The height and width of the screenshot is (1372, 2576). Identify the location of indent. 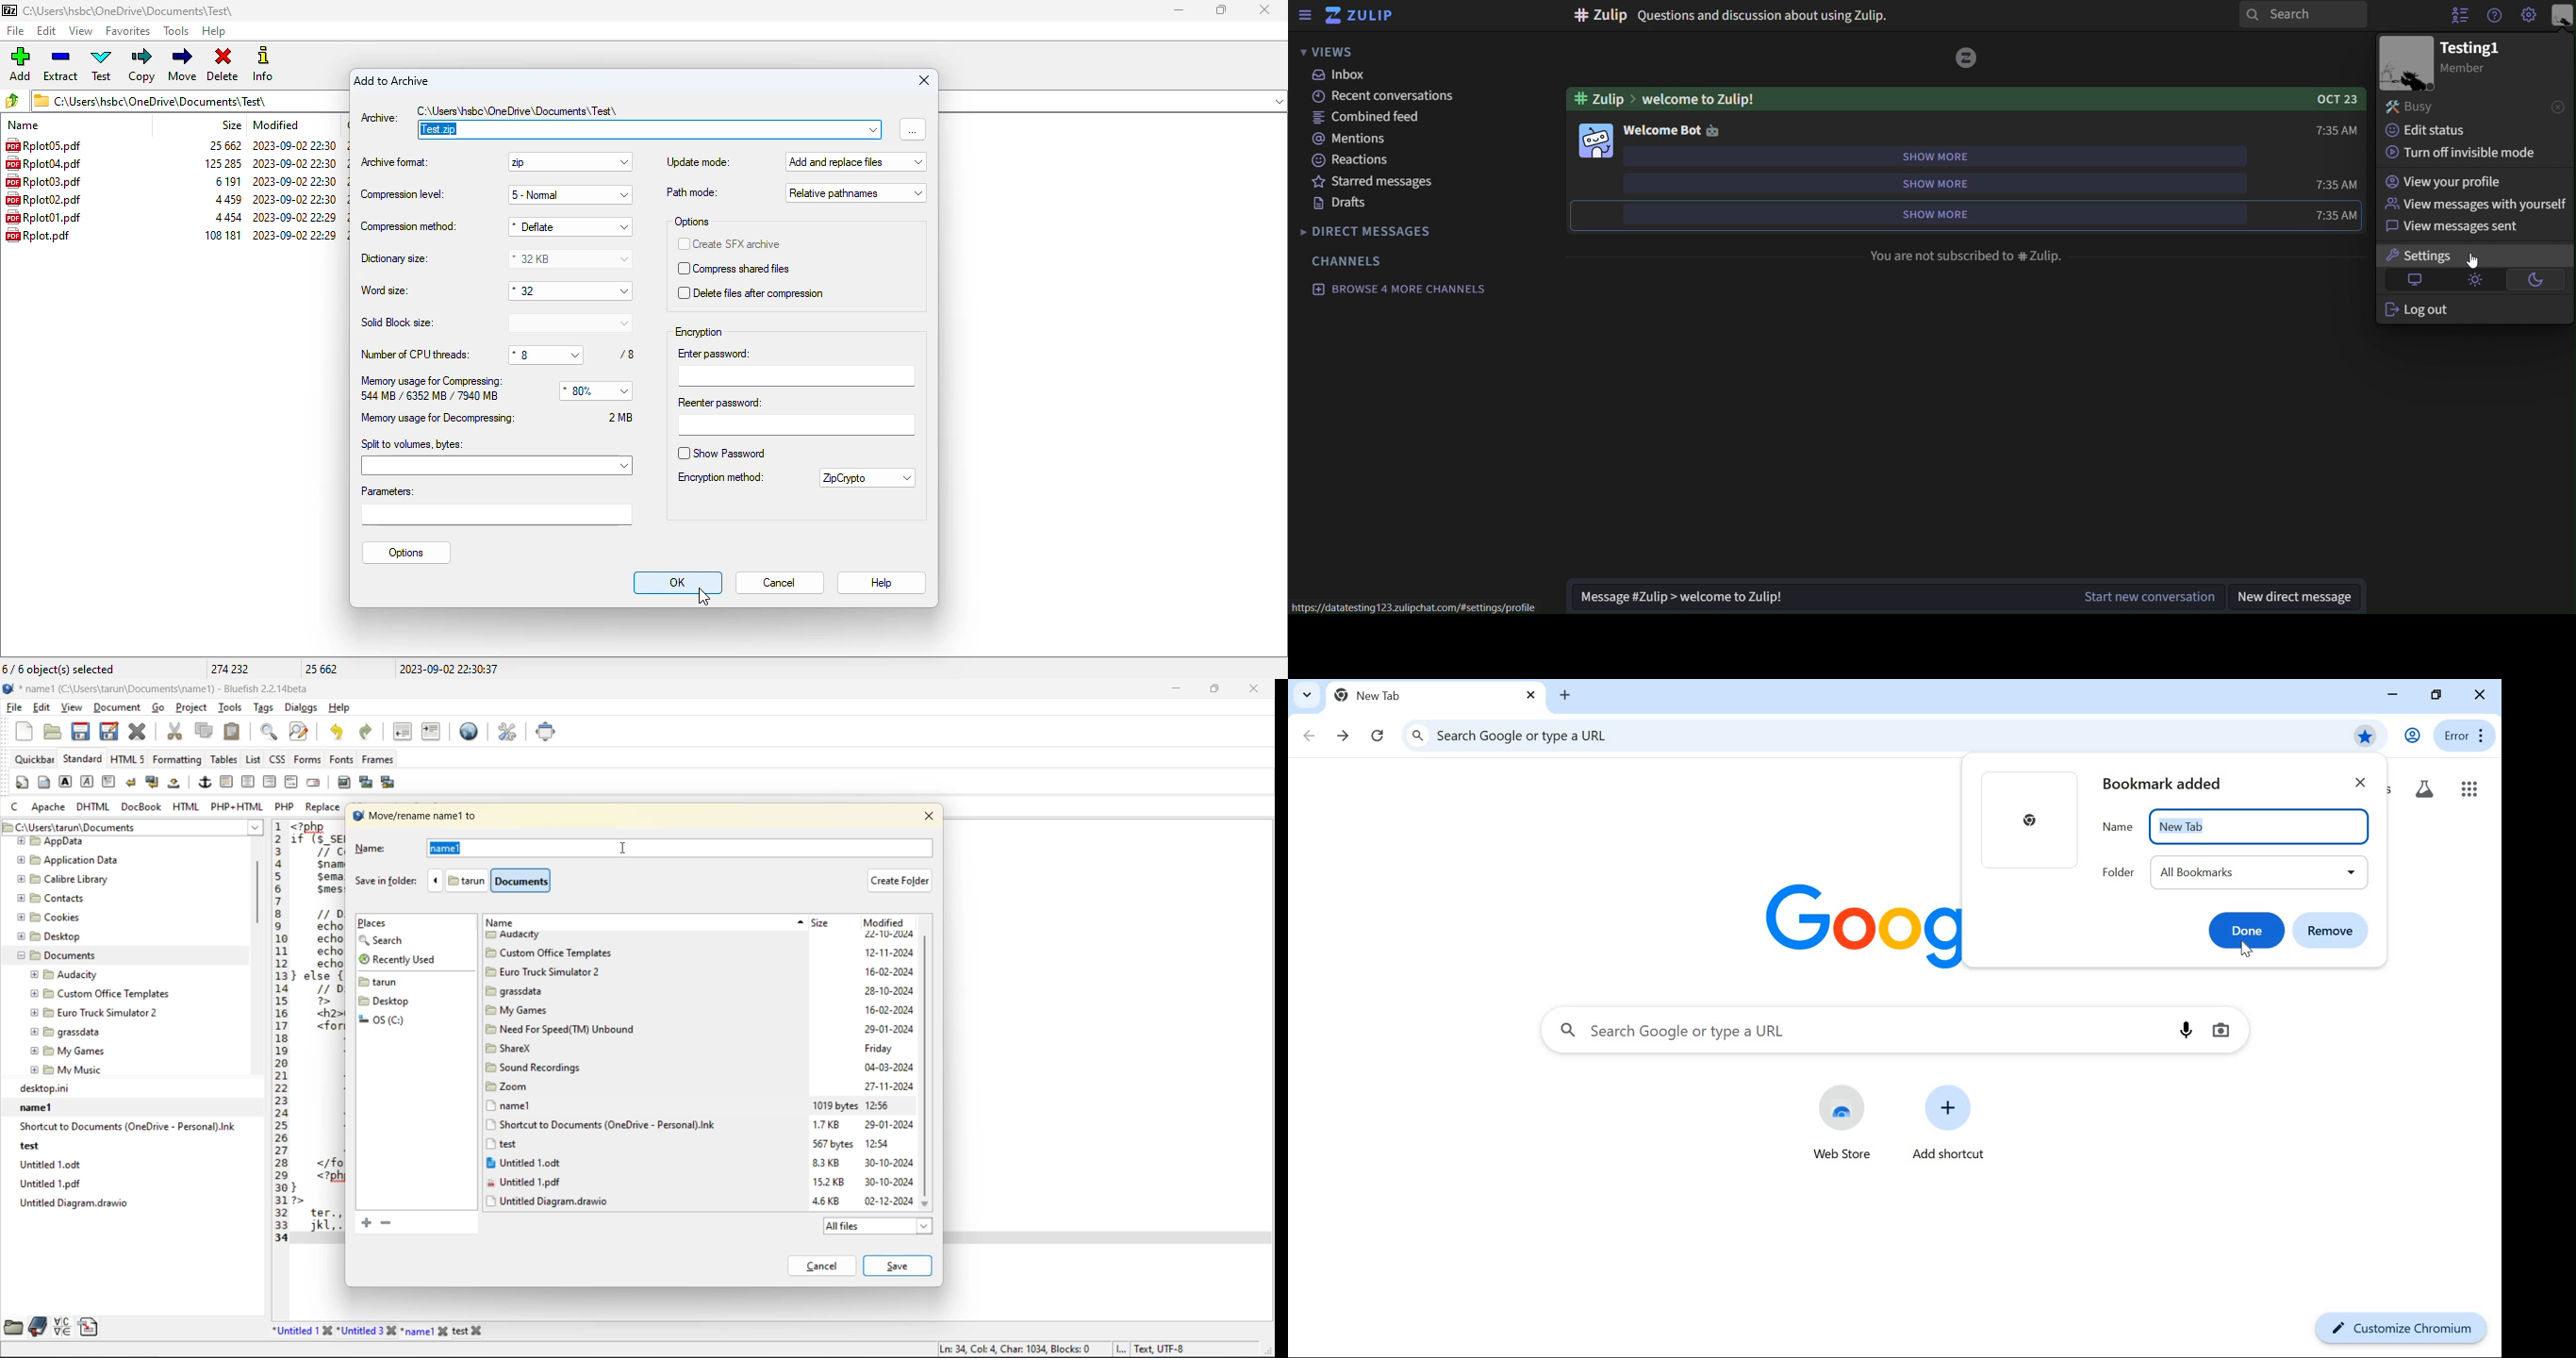
(432, 734).